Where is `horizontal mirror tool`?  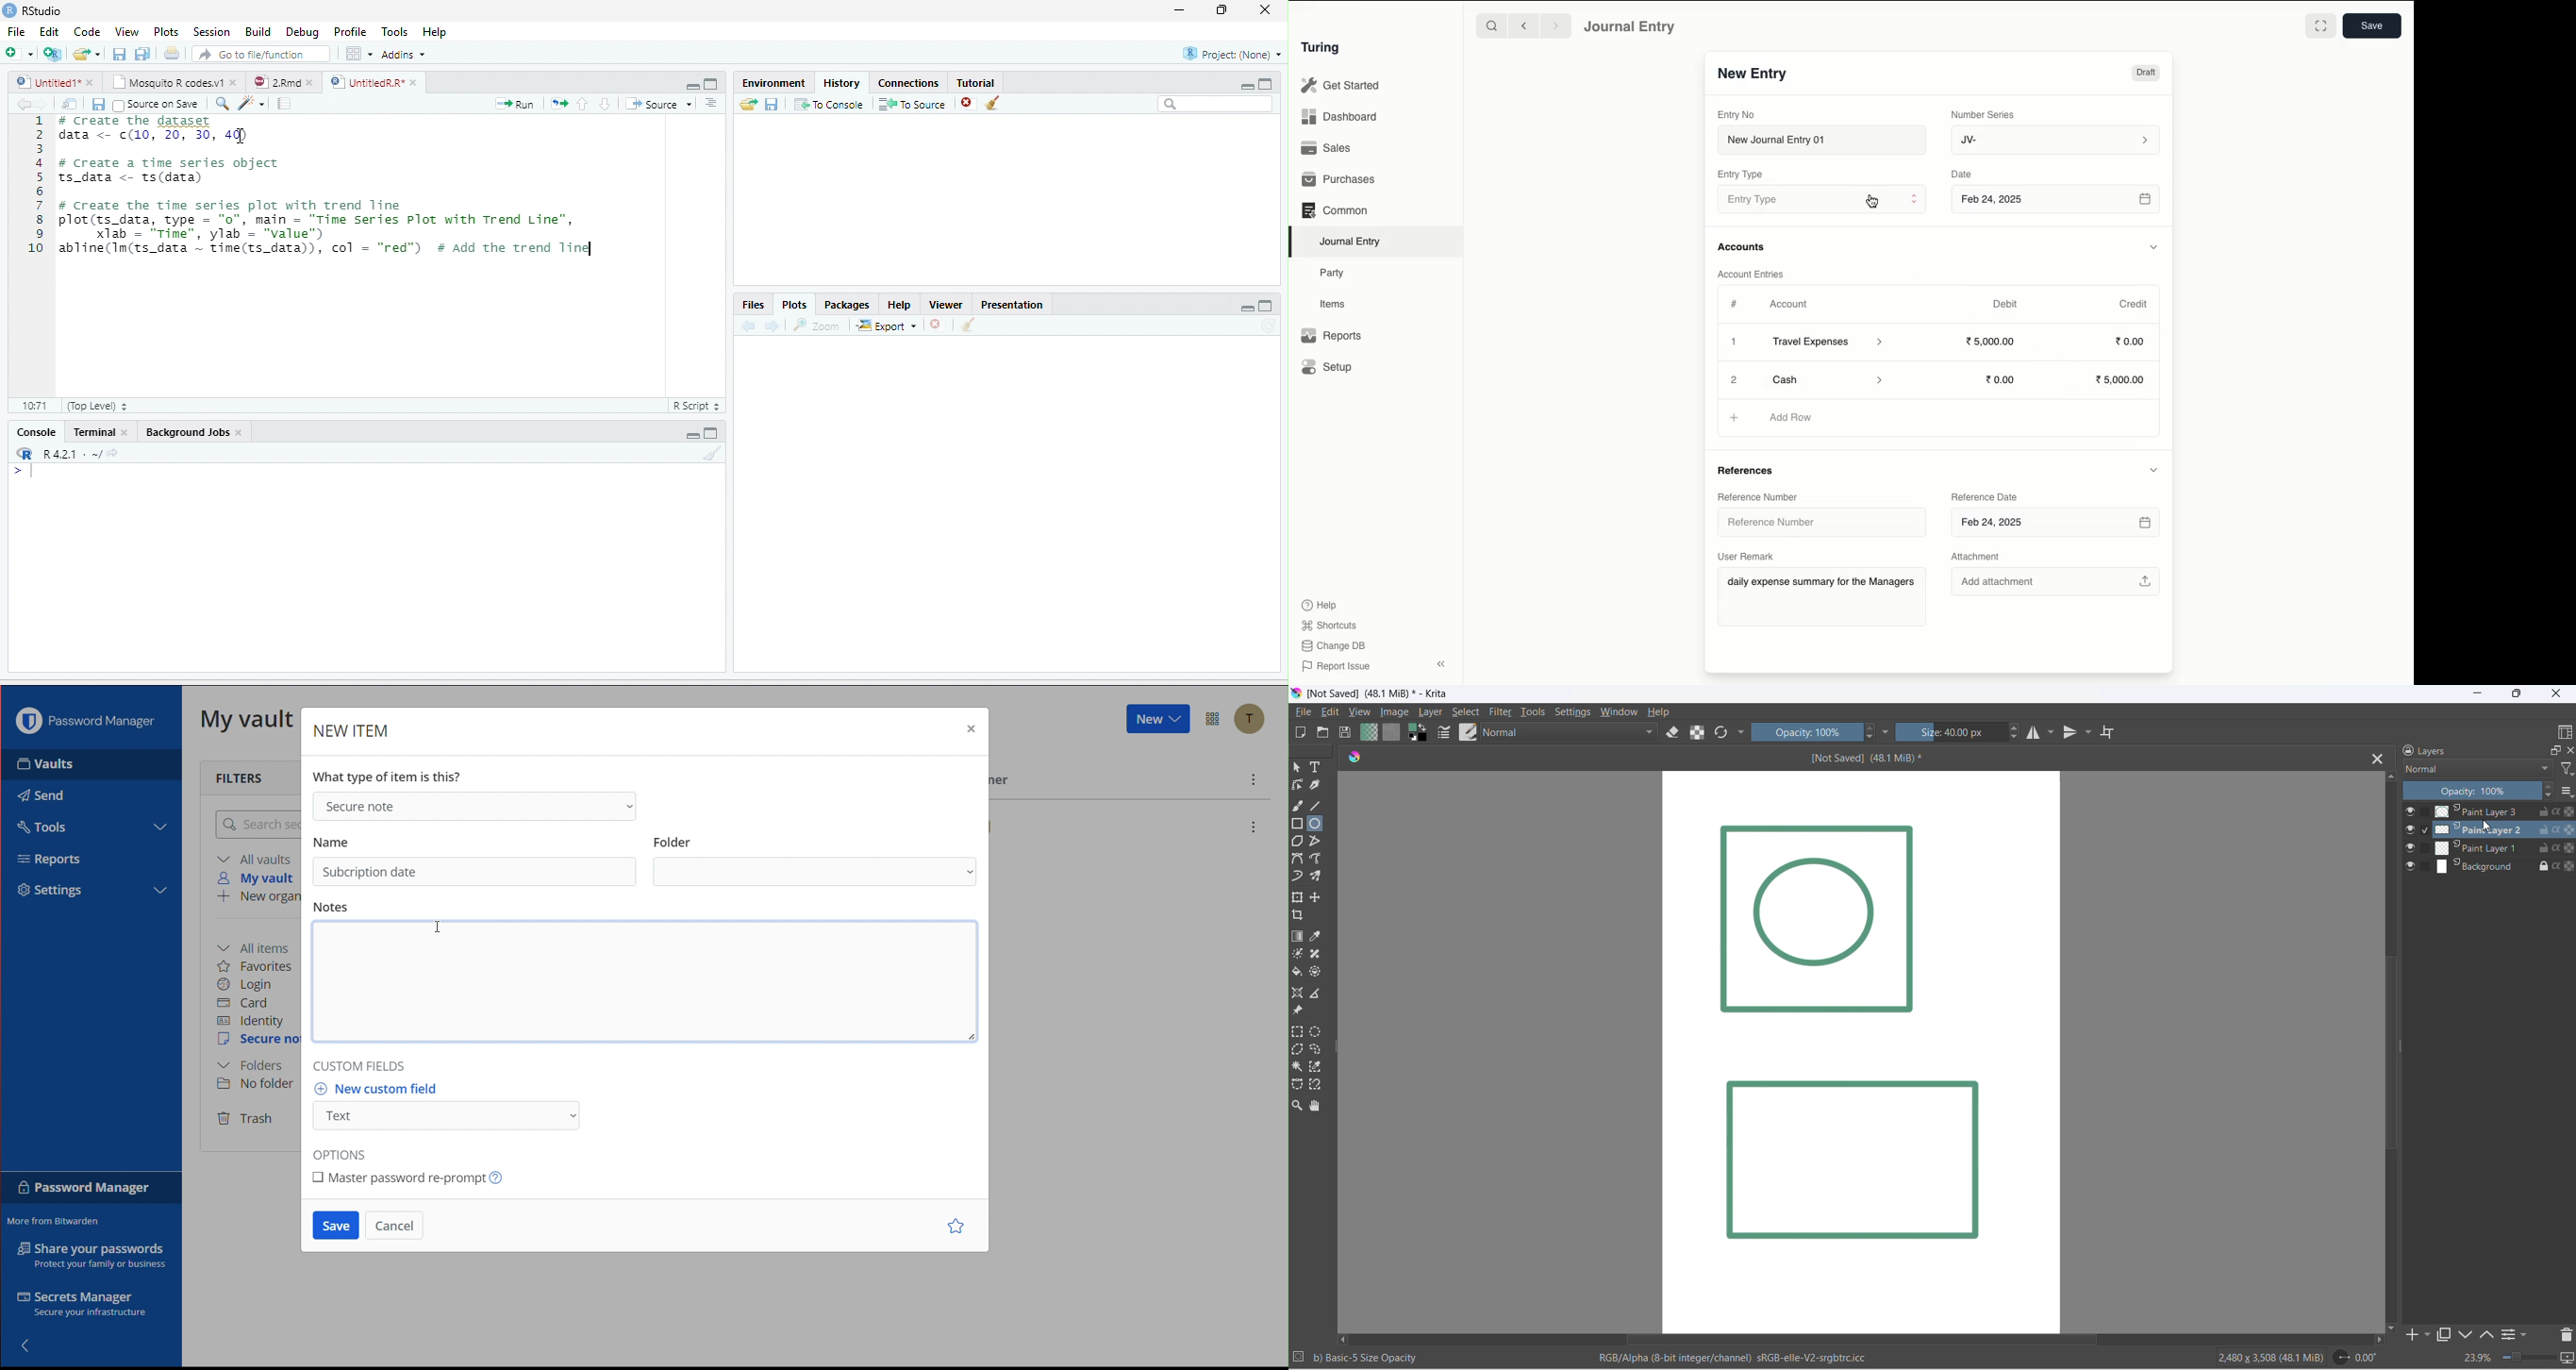 horizontal mirror tool is located at coordinates (2041, 733).